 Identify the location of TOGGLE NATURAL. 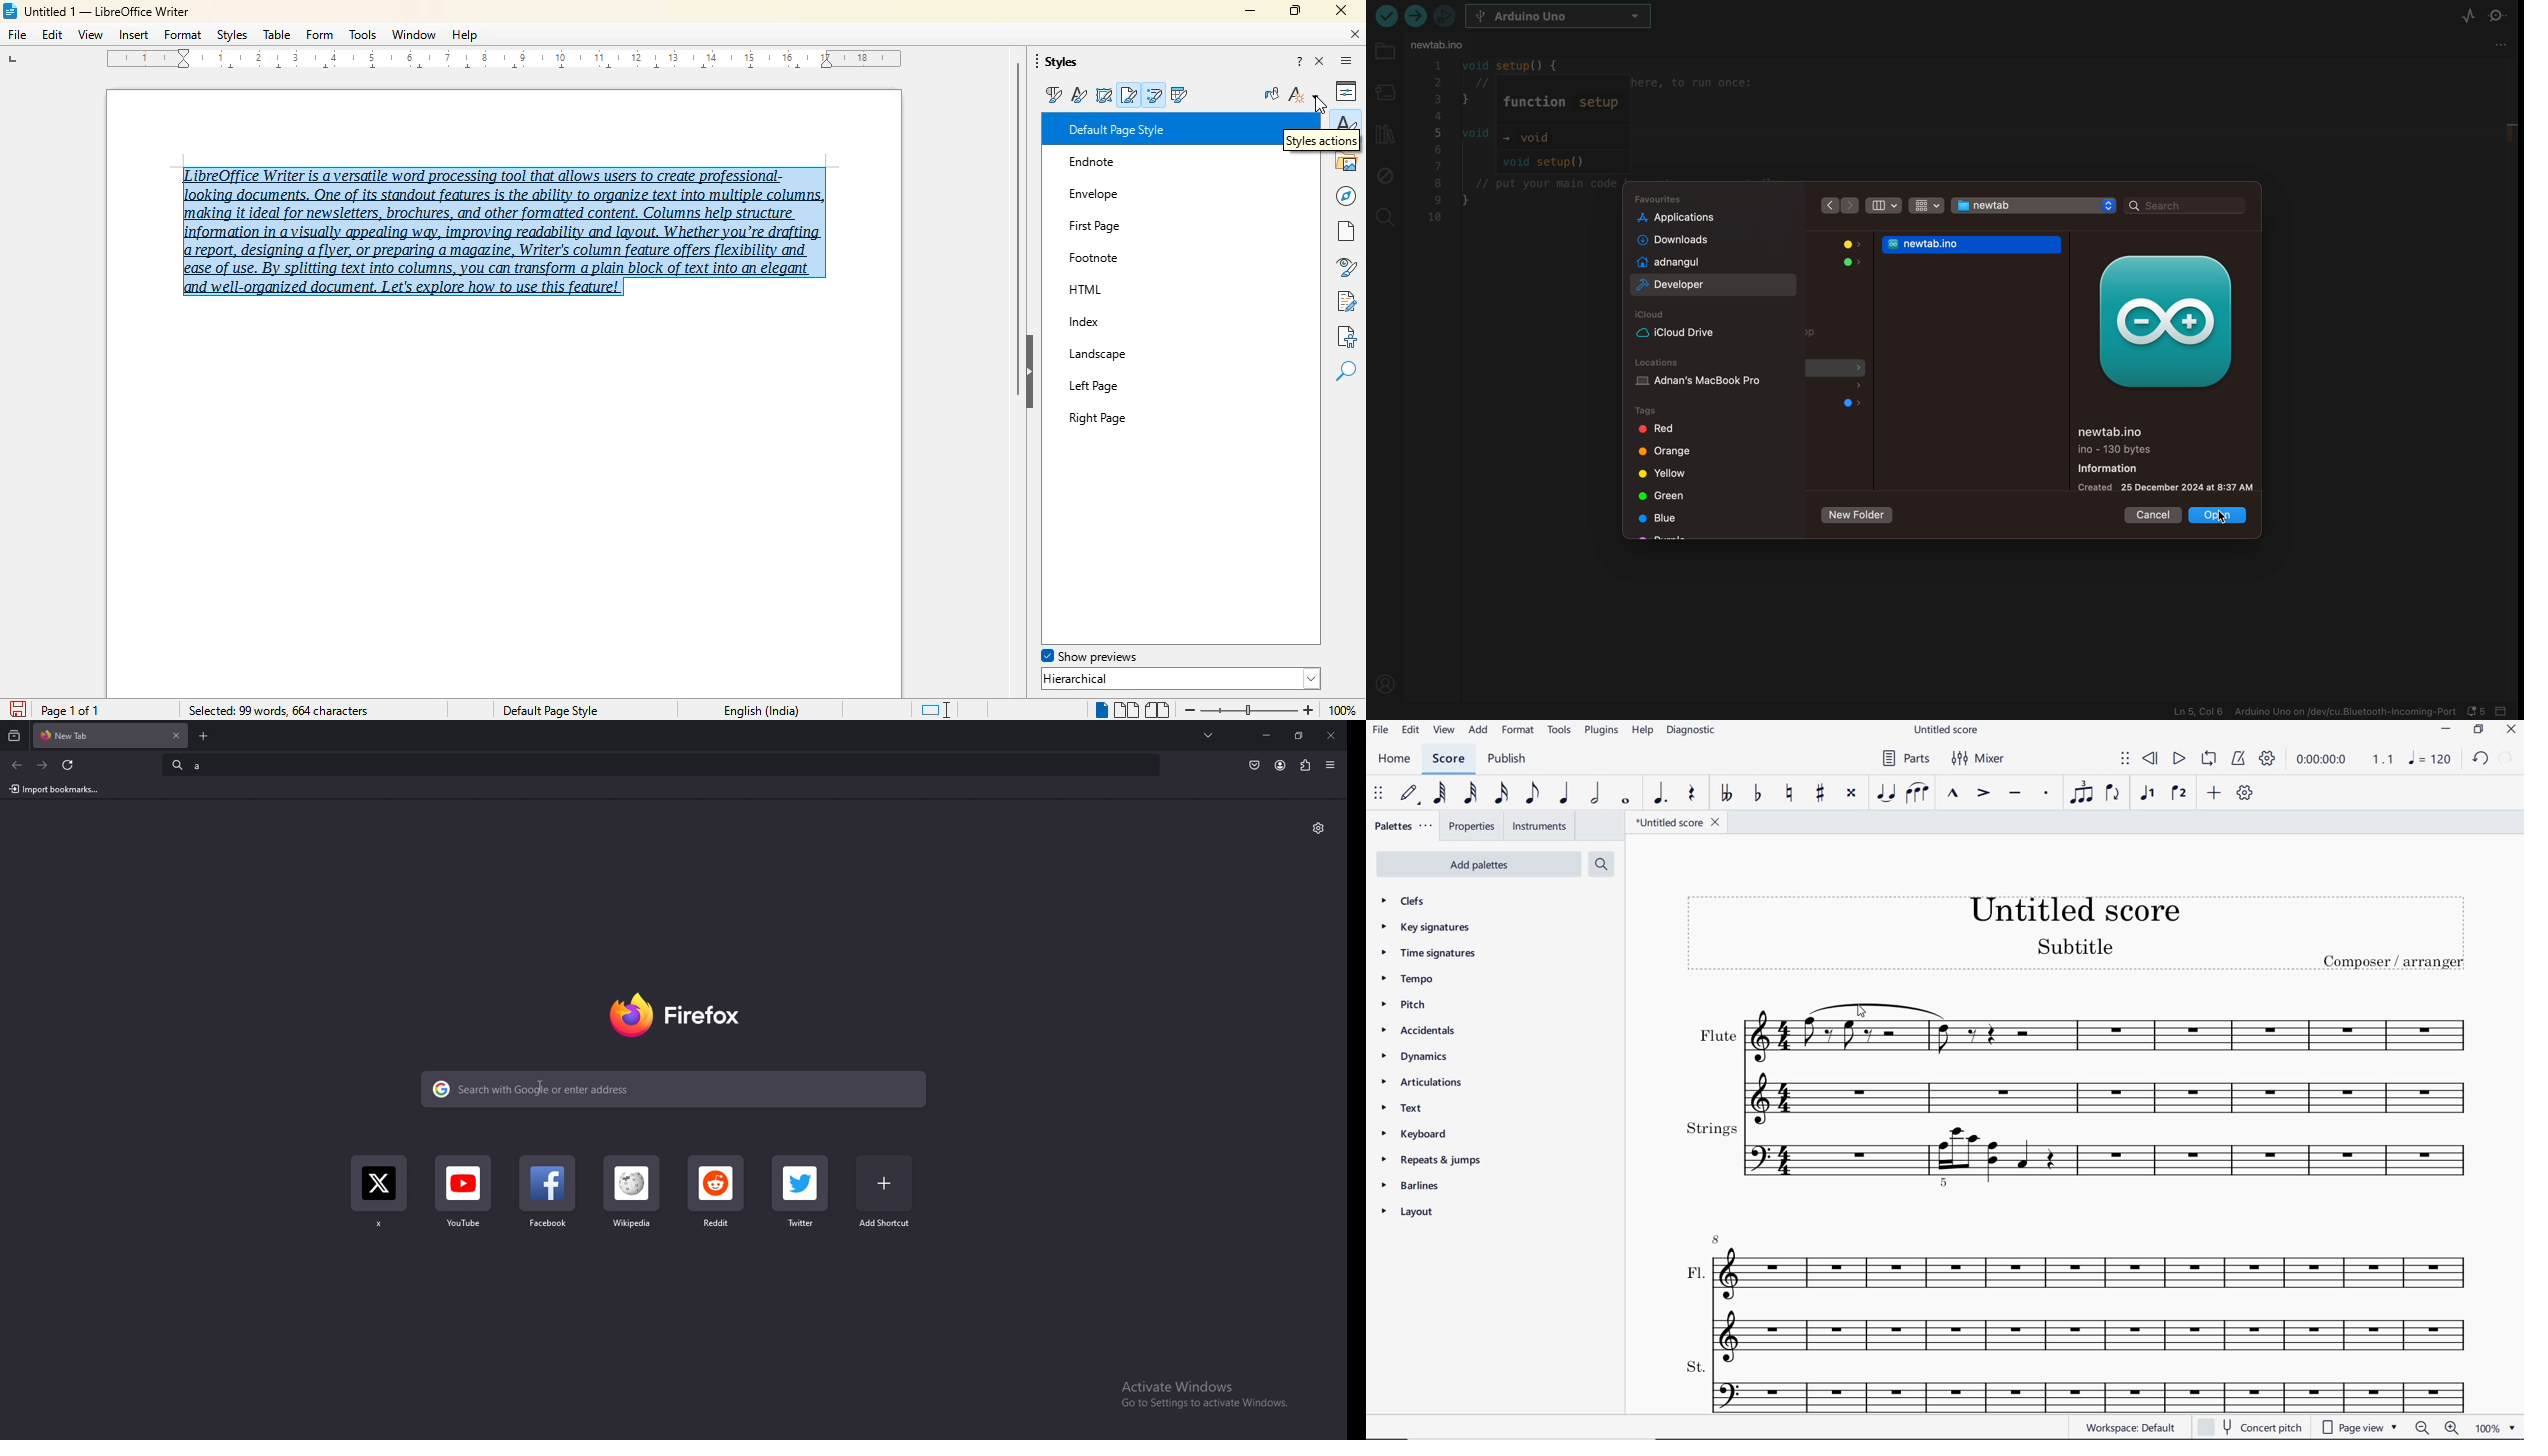
(1787, 794).